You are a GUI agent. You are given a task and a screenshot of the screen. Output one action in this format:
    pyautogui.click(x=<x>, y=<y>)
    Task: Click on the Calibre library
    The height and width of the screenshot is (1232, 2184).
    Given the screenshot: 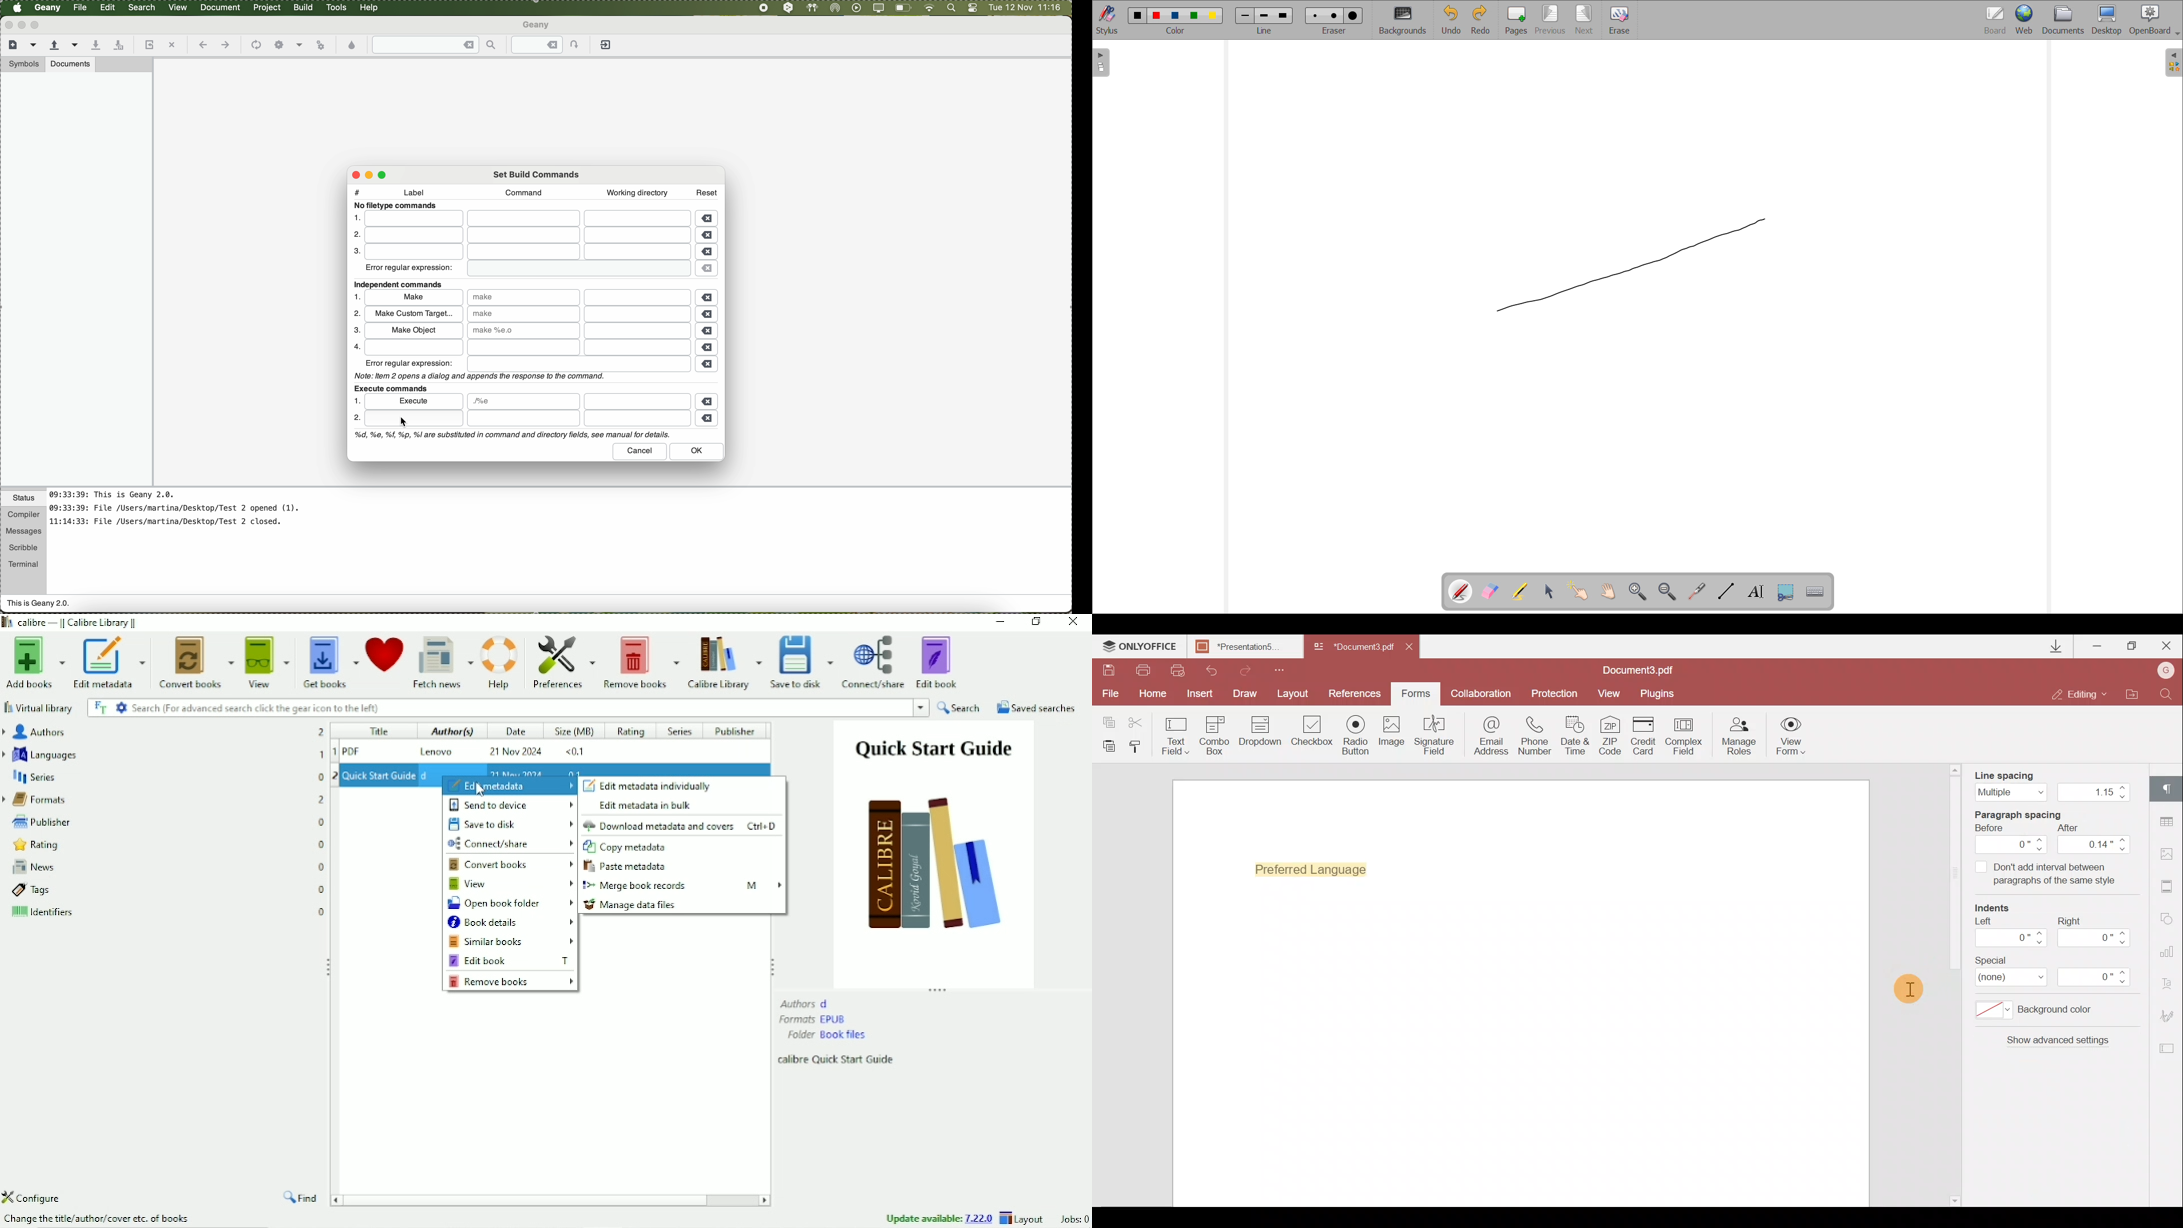 What is the action you would take?
    pyautogui.click(x=724, y=661)
    